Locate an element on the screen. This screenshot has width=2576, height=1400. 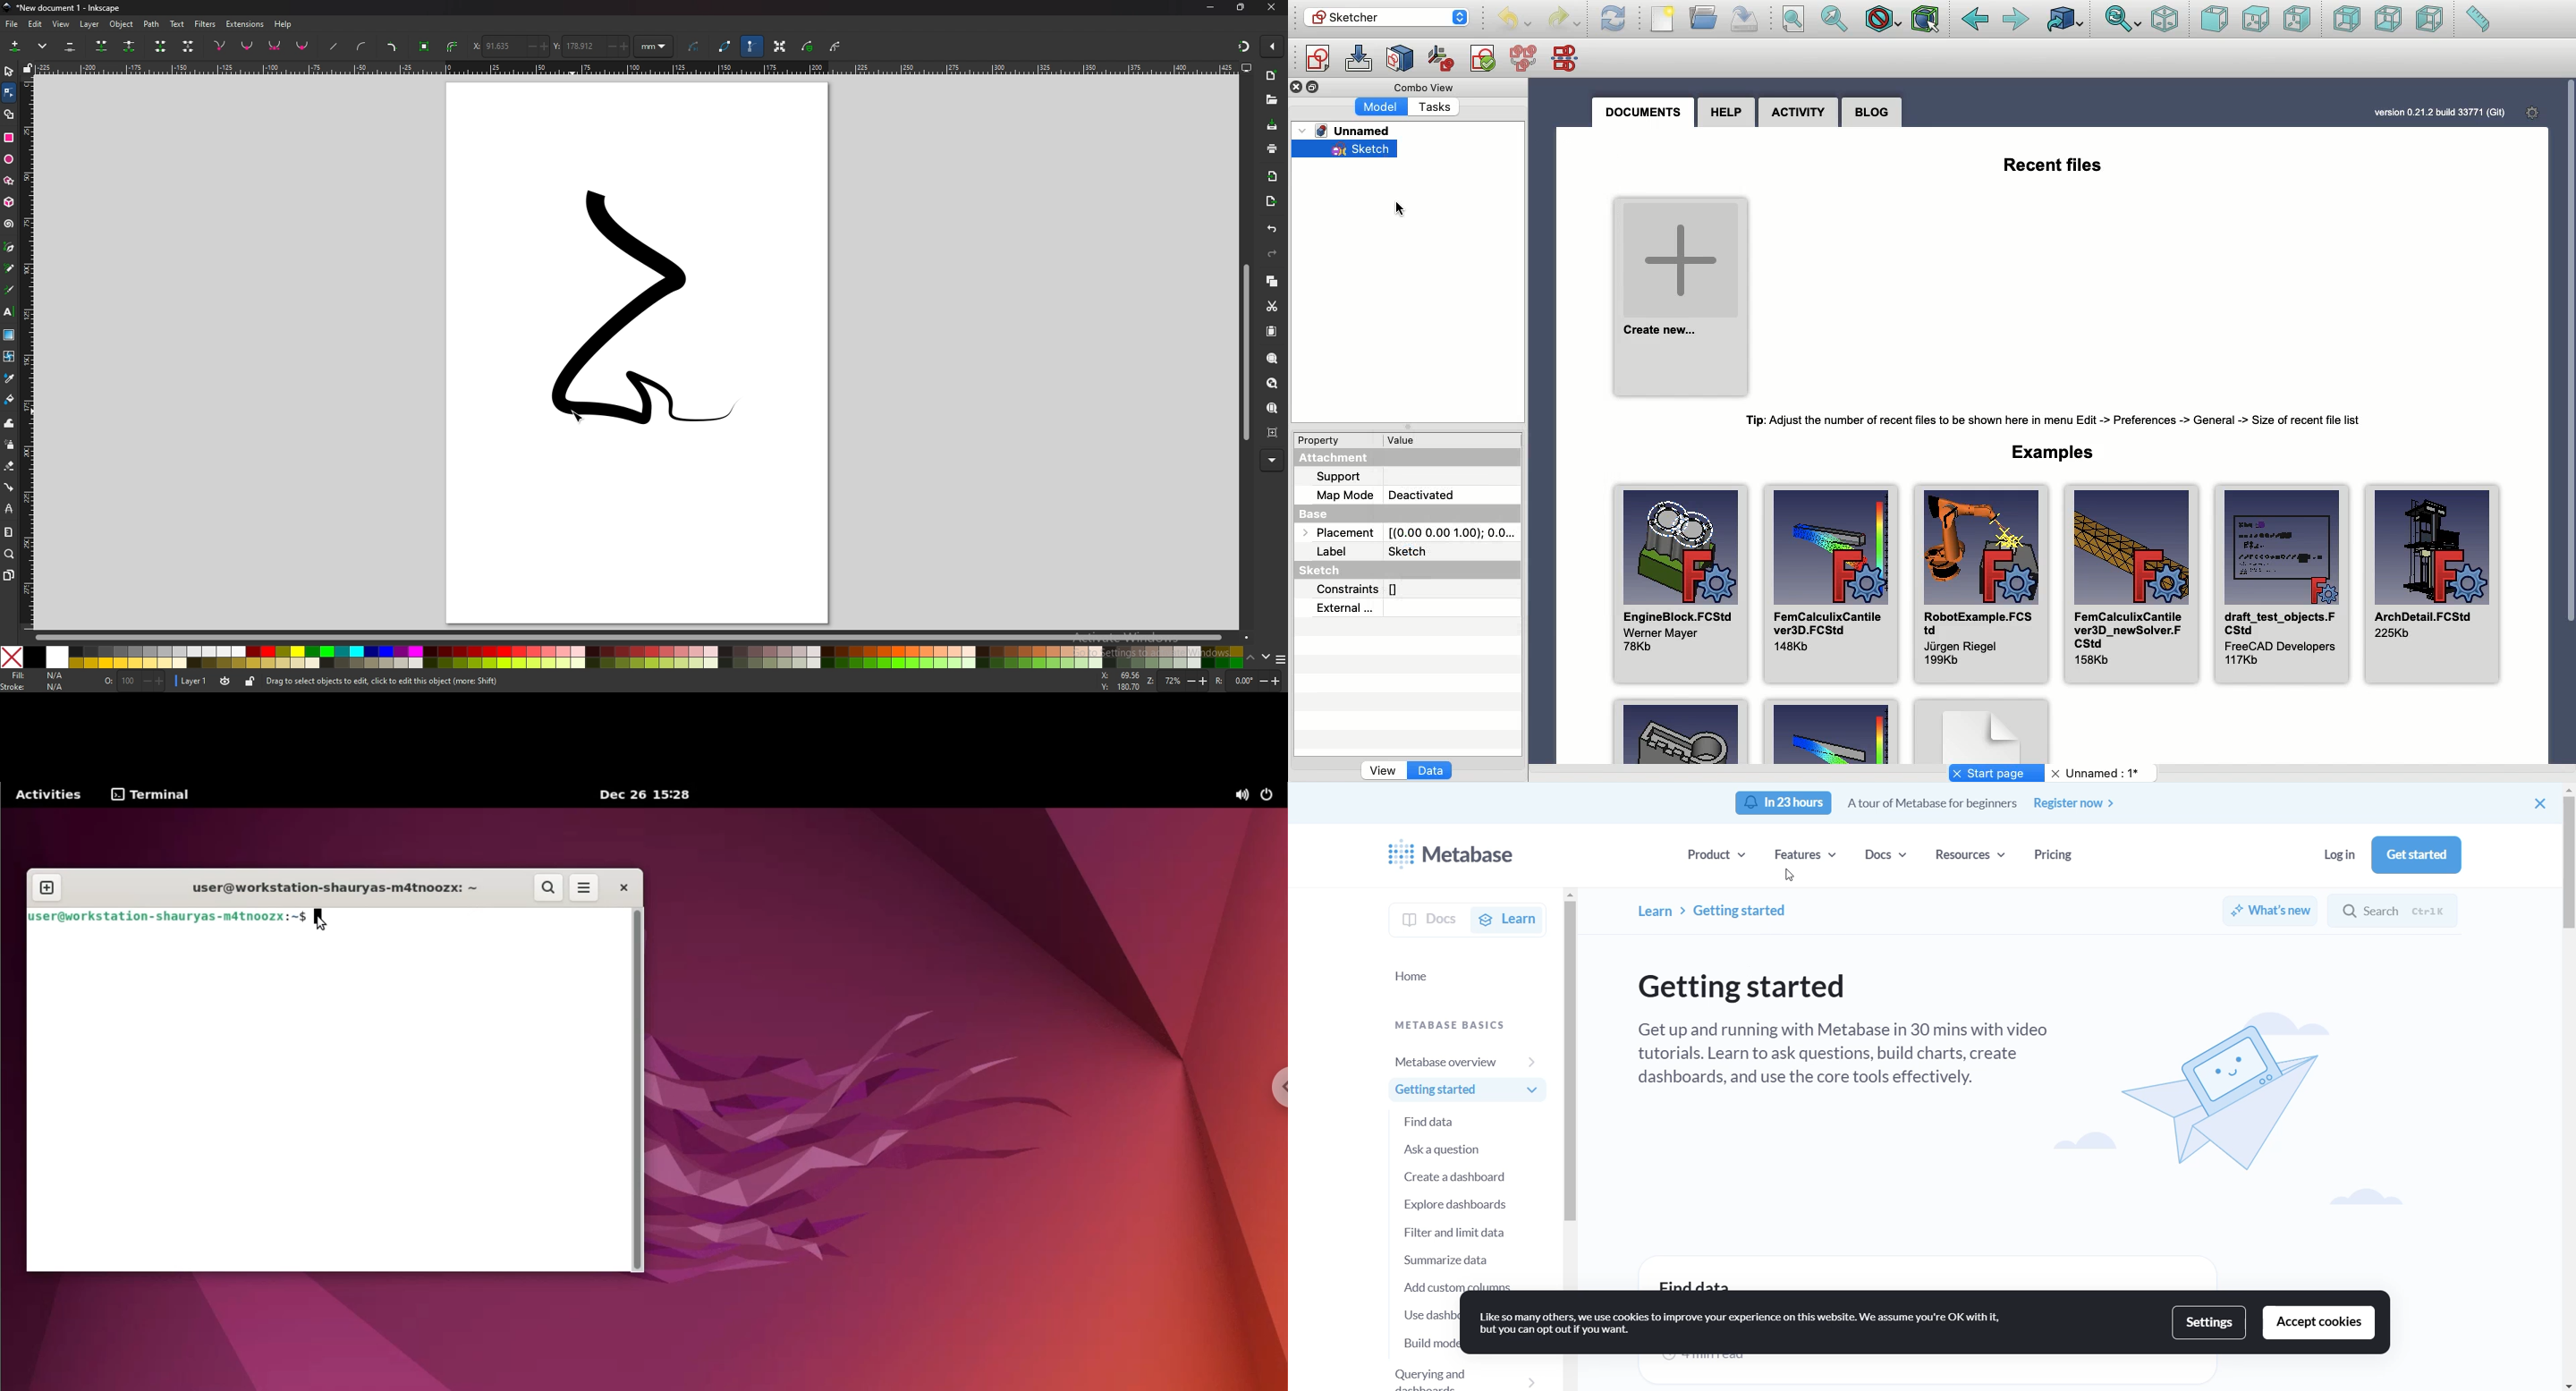
lpe is located at coordinates (9, 509).